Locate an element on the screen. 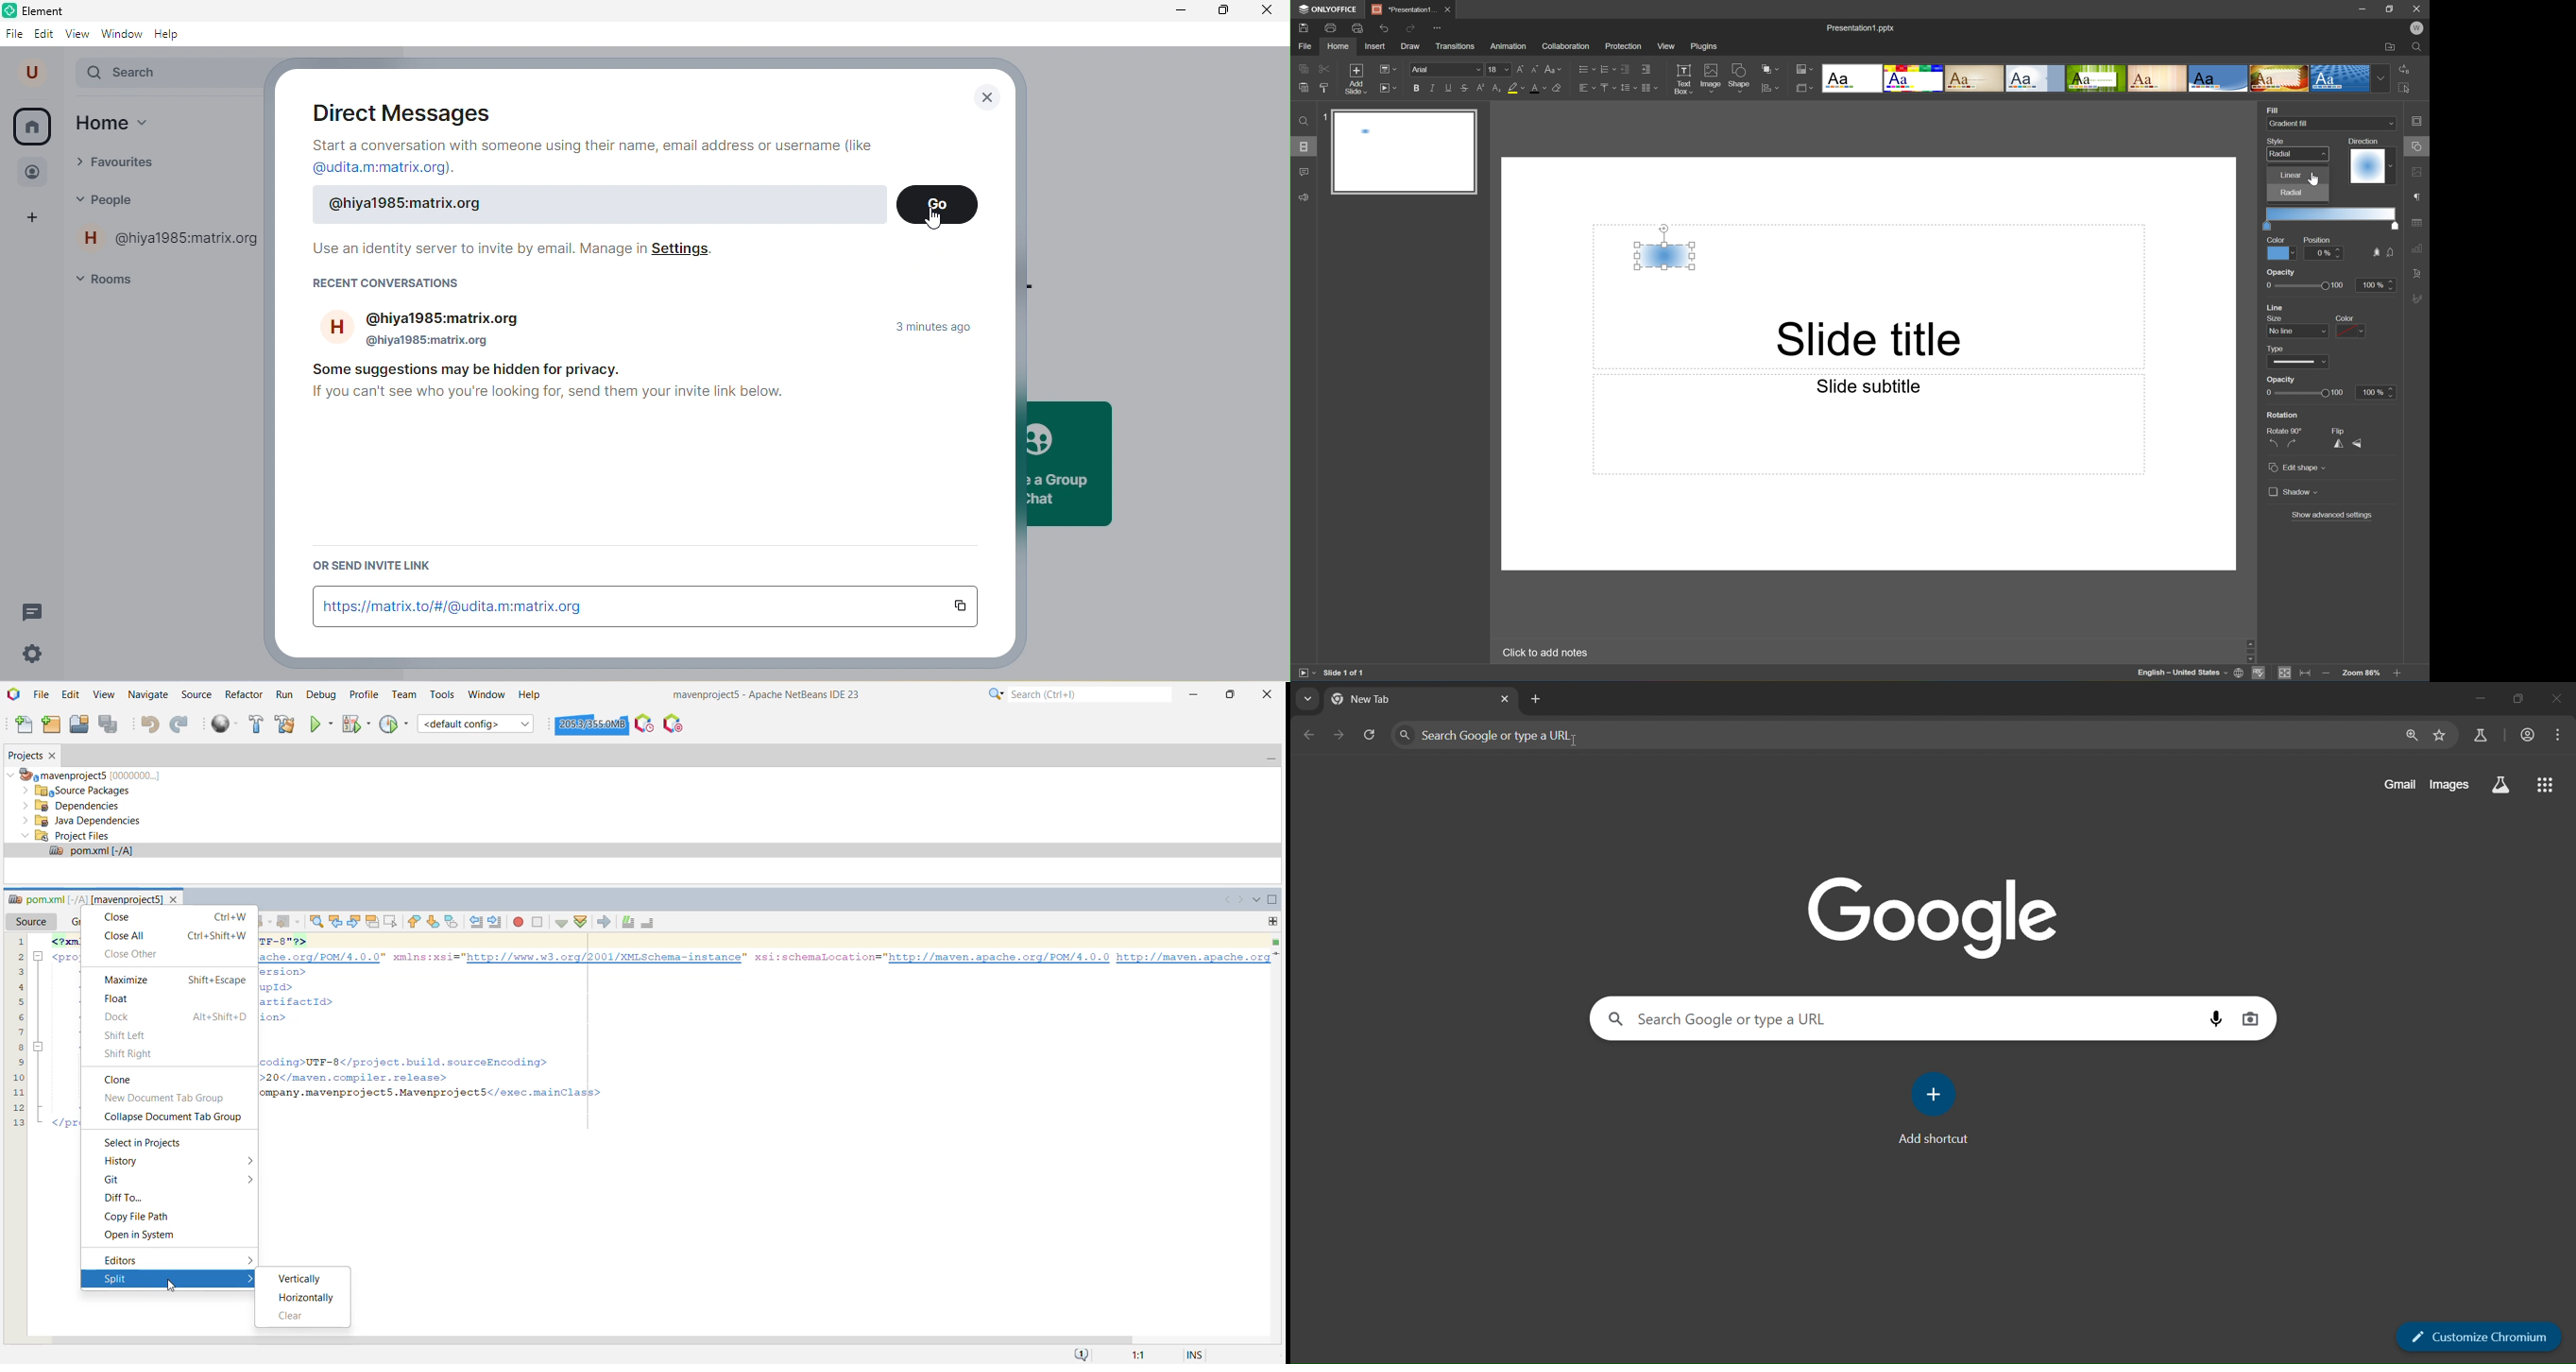  Help is located at coordinates (531, 695).